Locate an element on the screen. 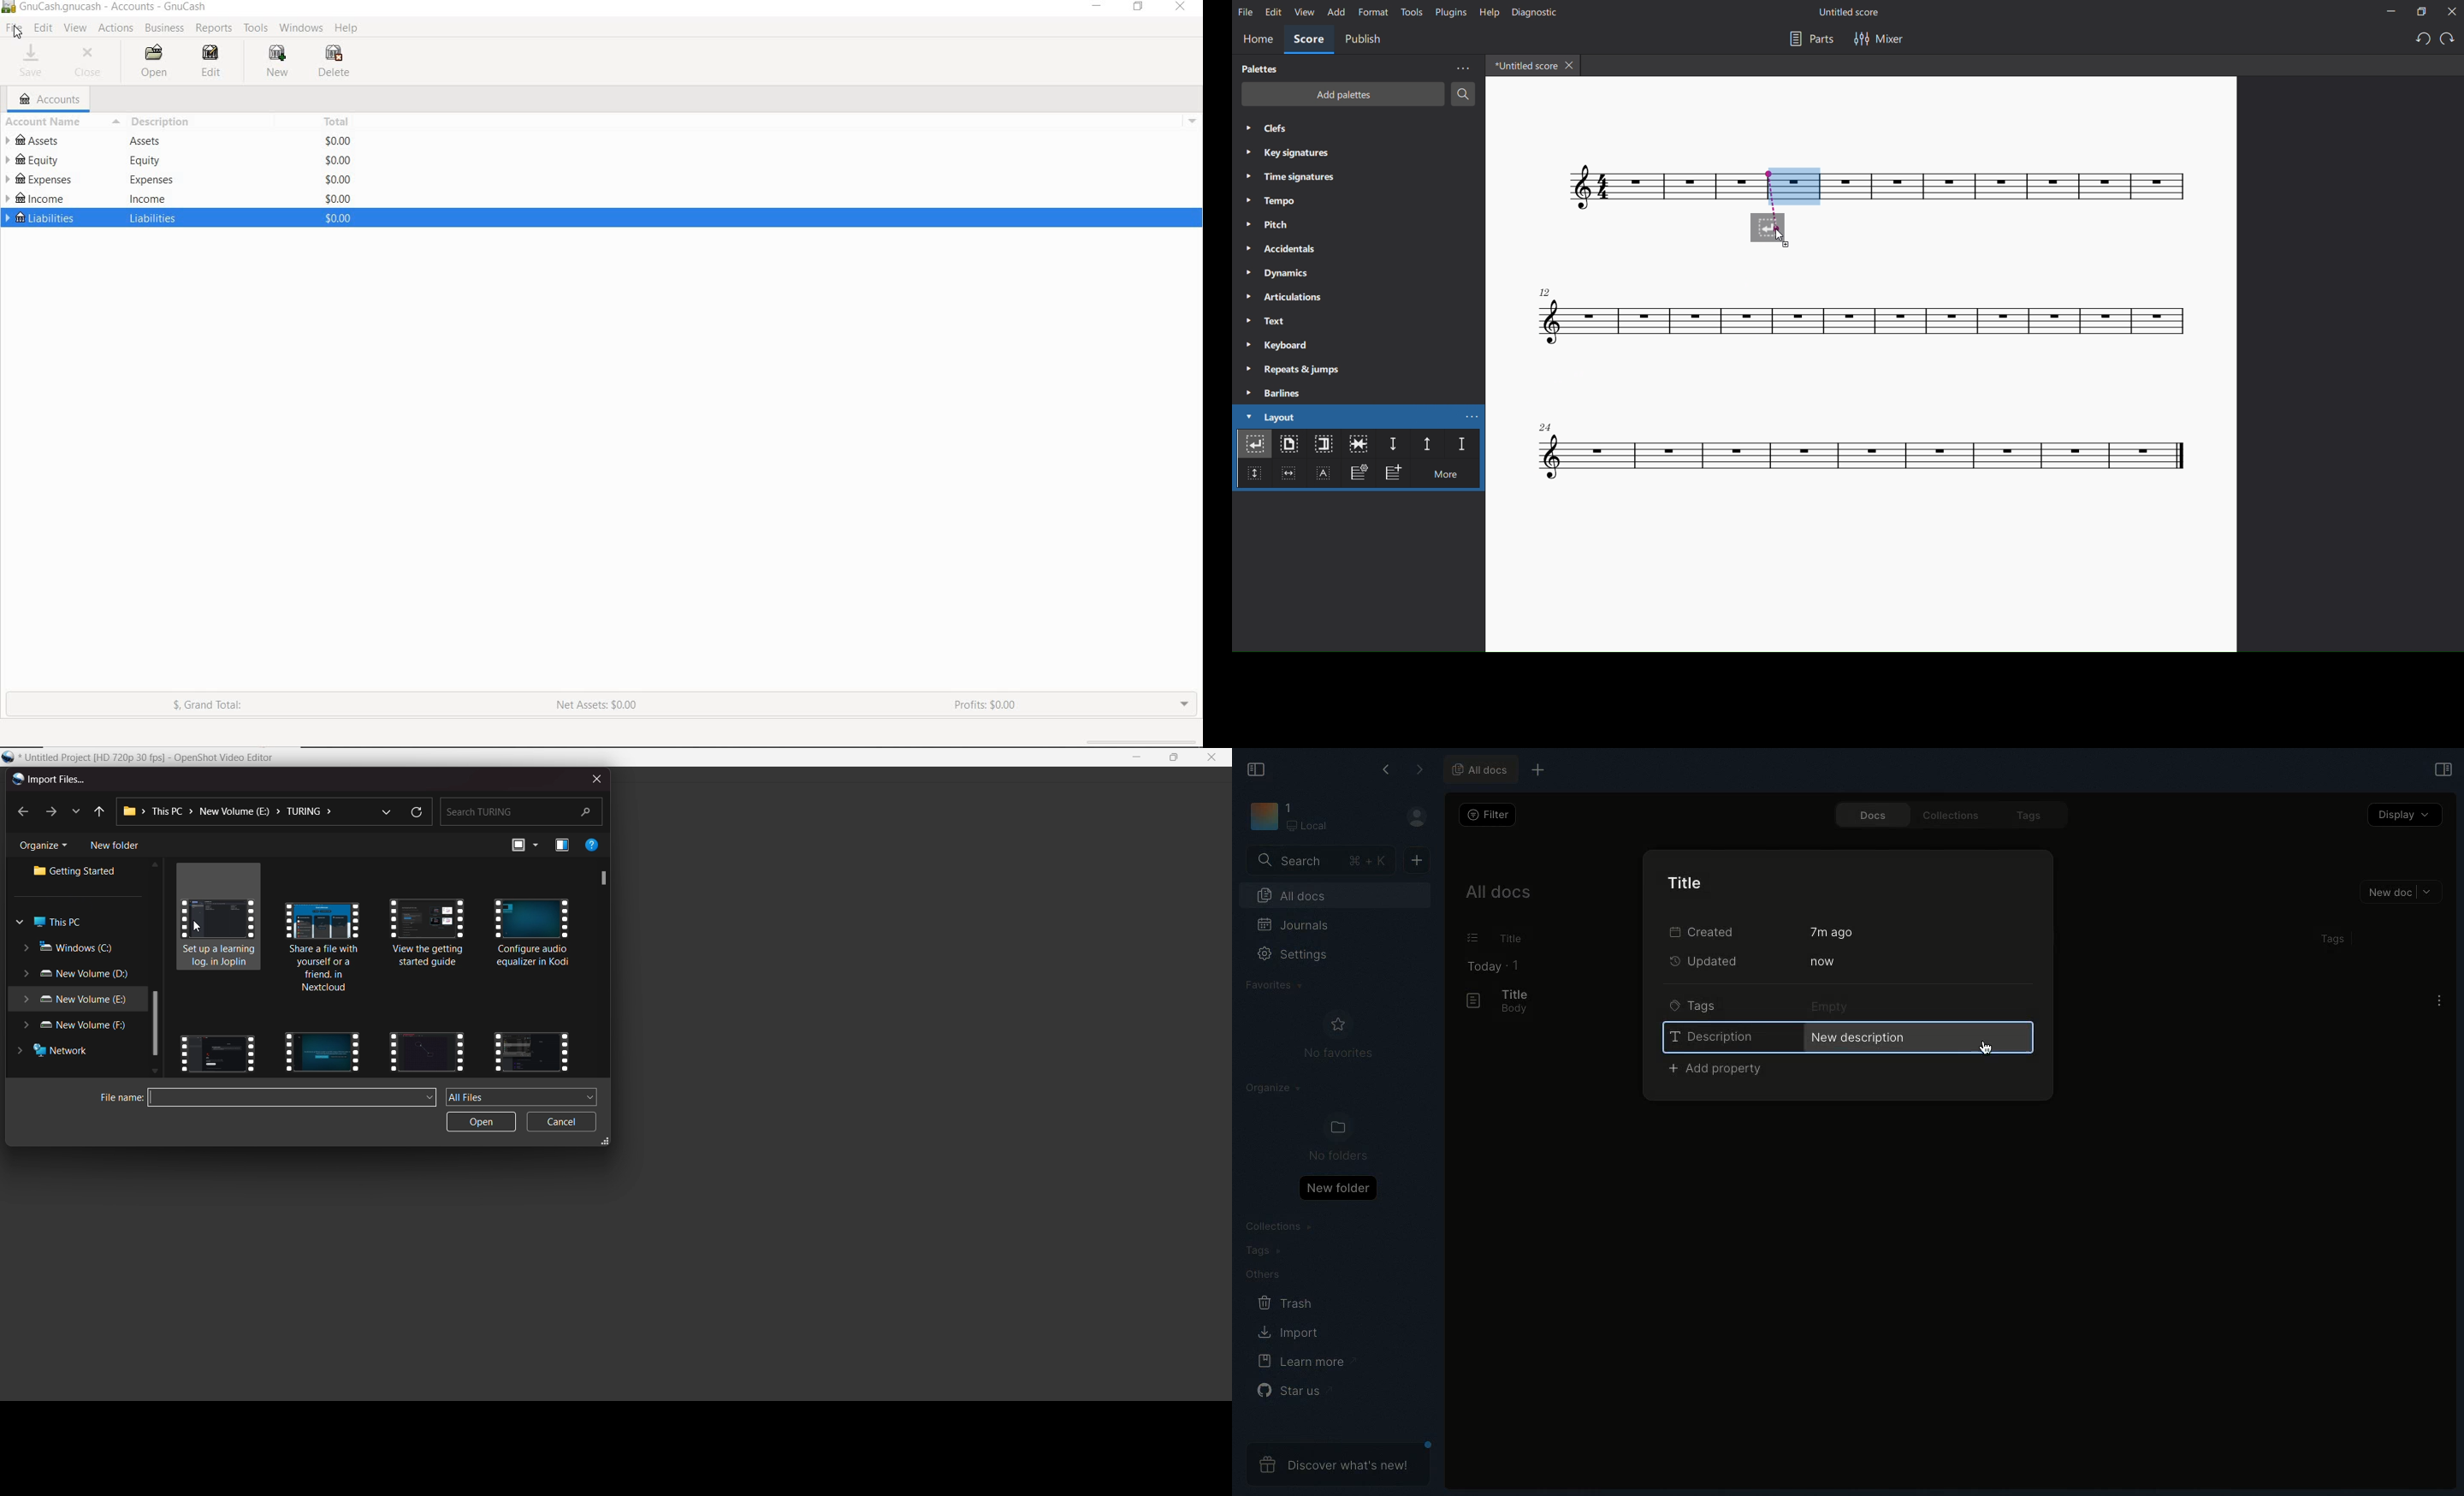  repeats and jumps is located at coordinates (1299, 369).